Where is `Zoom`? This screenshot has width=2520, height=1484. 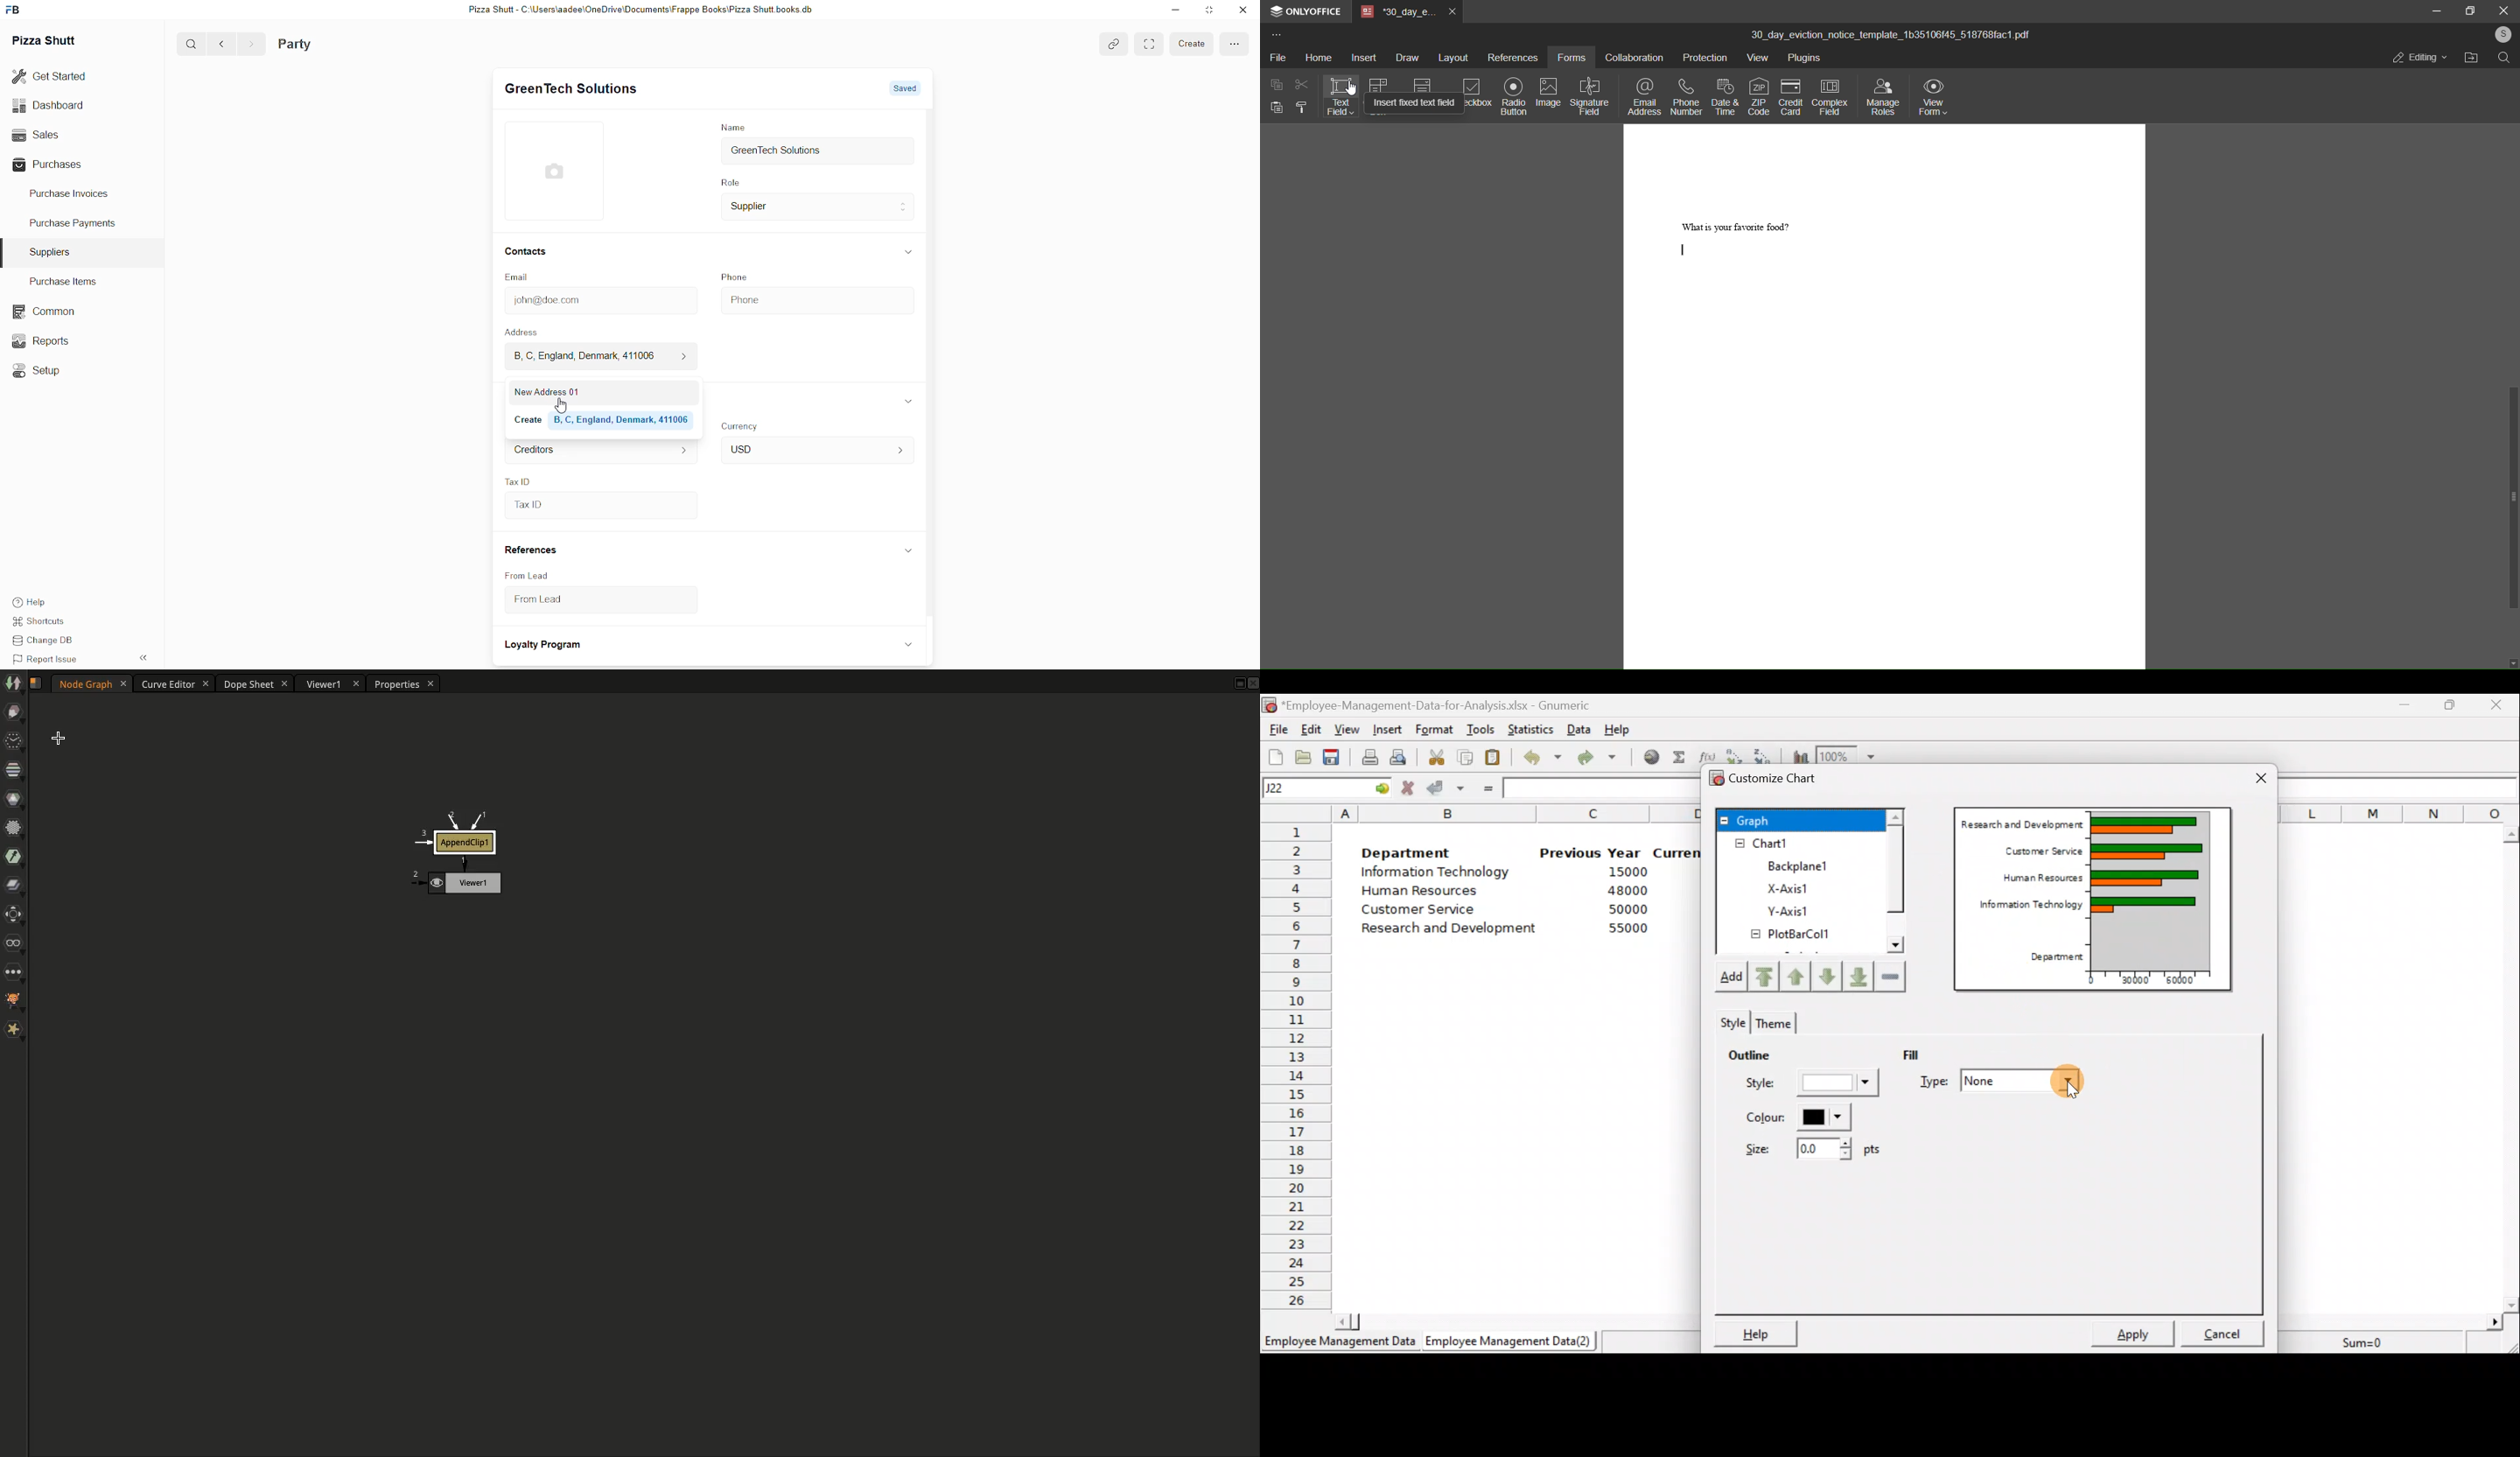 Zoom is located at coordinates (1847, 755).